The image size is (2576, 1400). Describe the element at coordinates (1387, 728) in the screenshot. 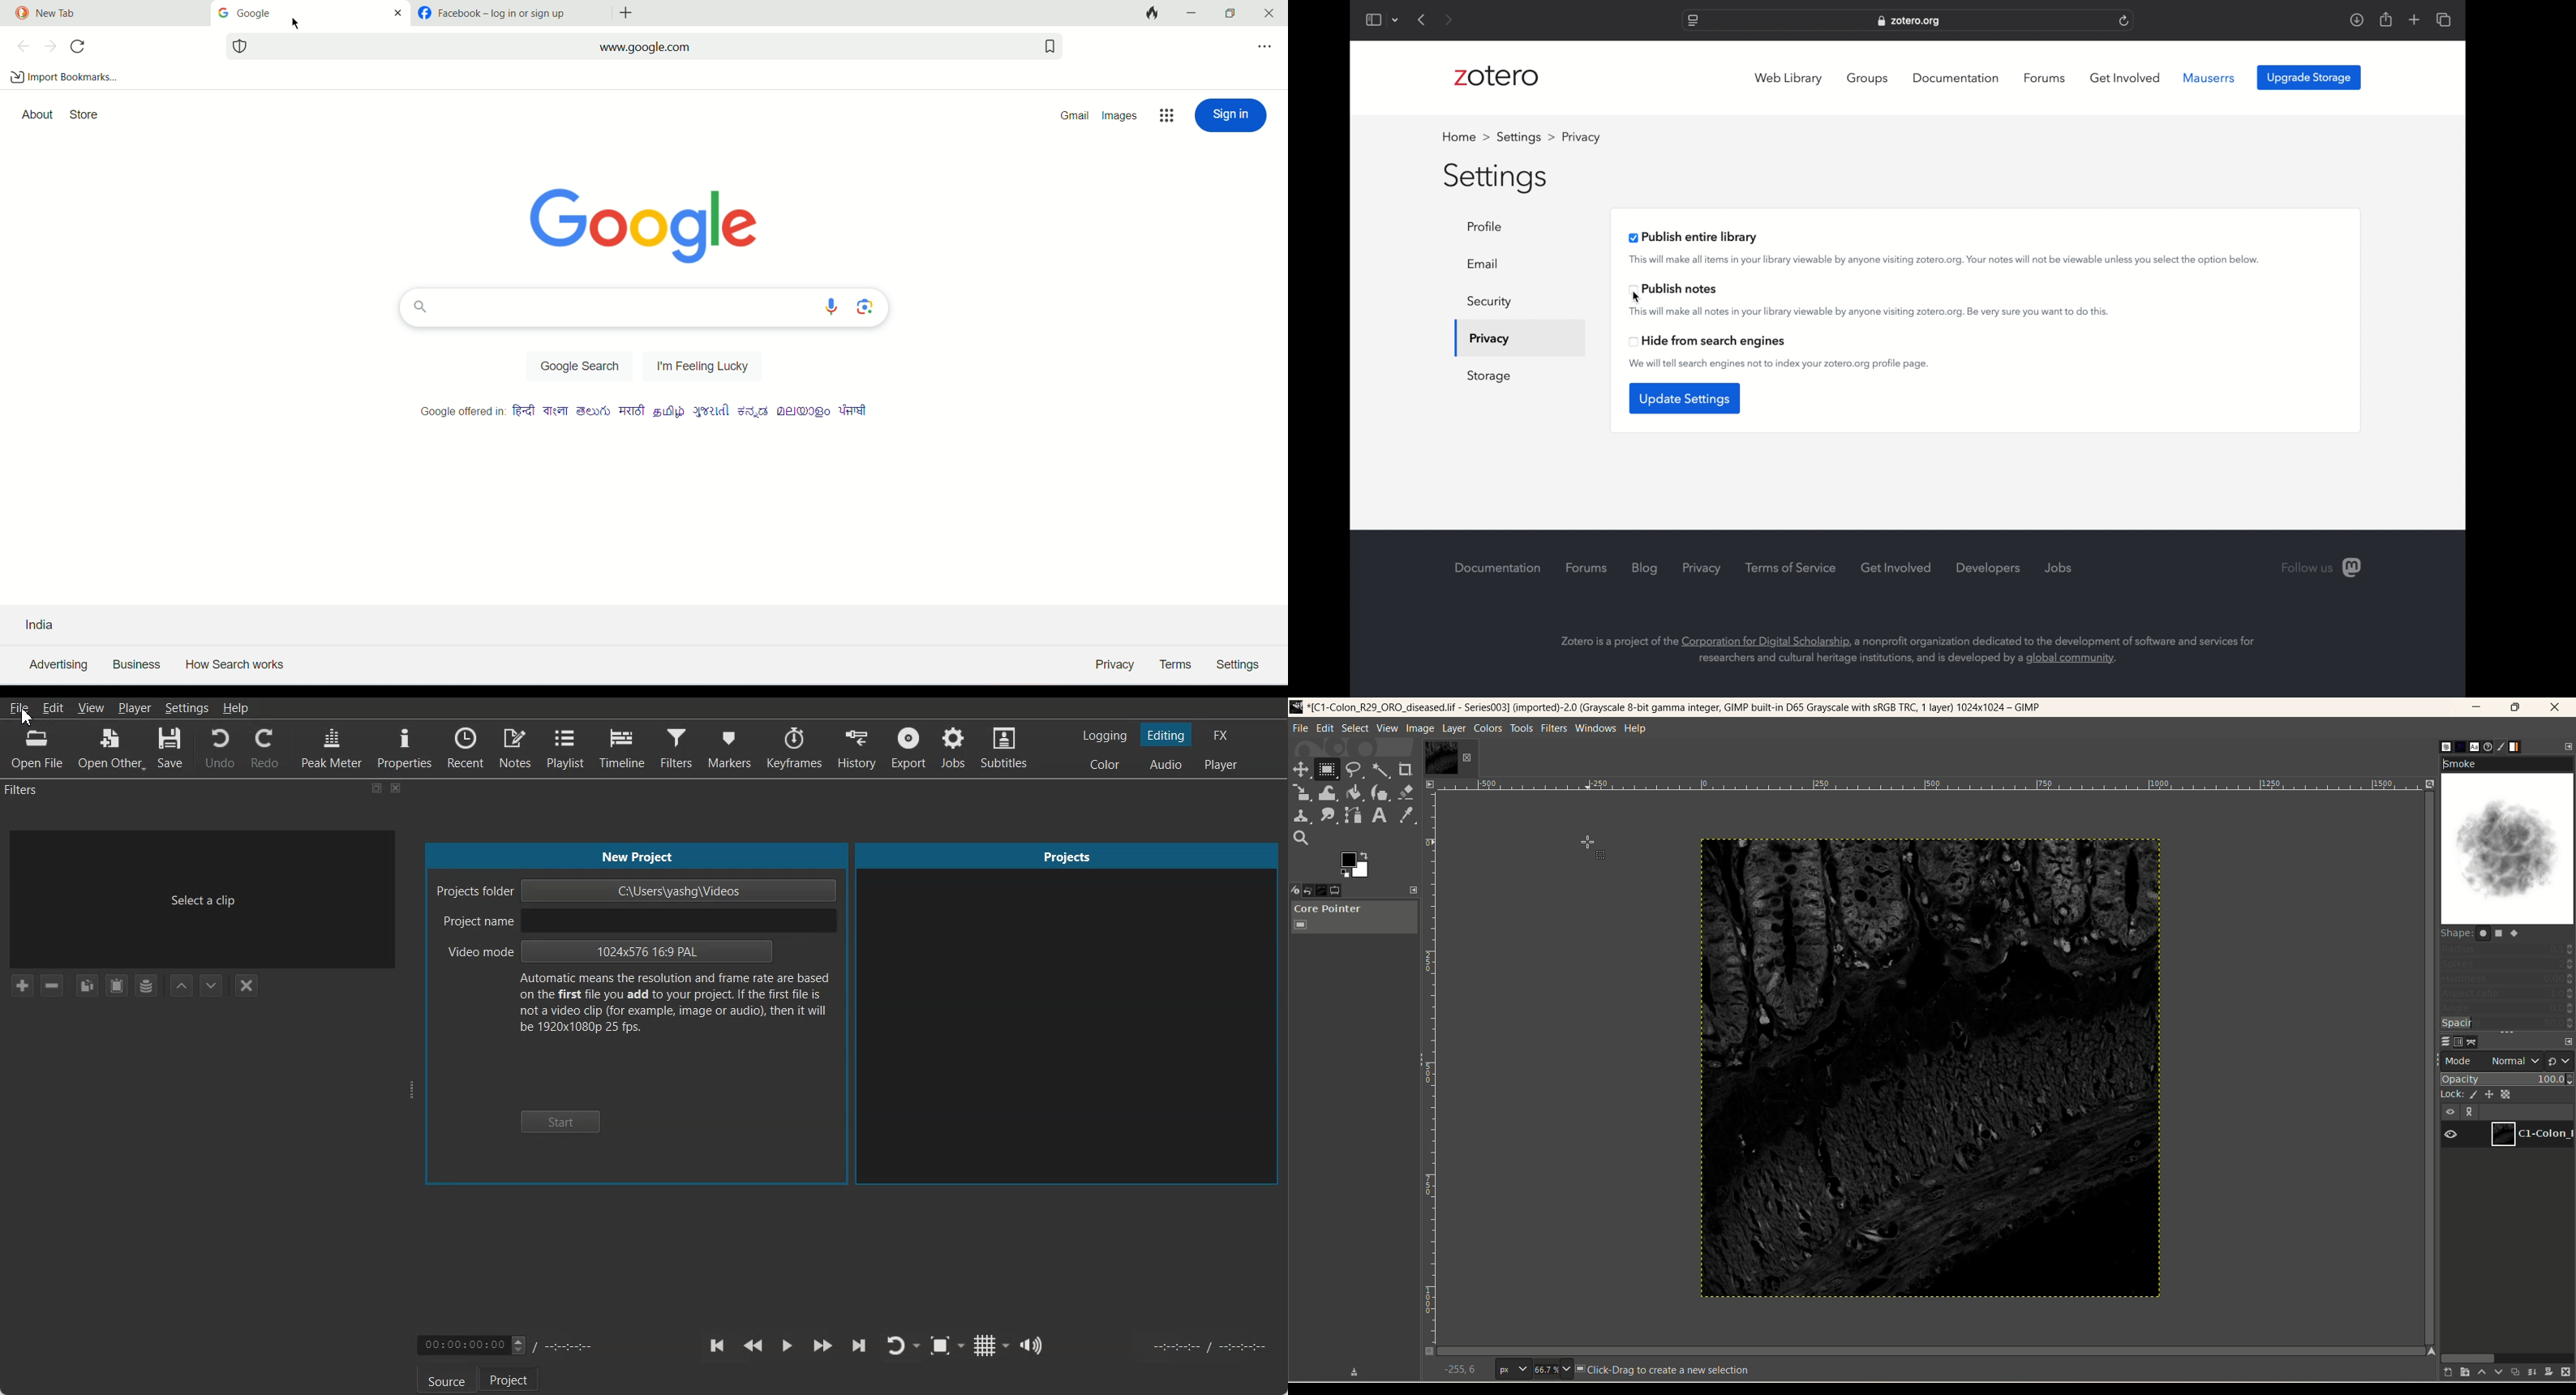

I see `view` at that location.